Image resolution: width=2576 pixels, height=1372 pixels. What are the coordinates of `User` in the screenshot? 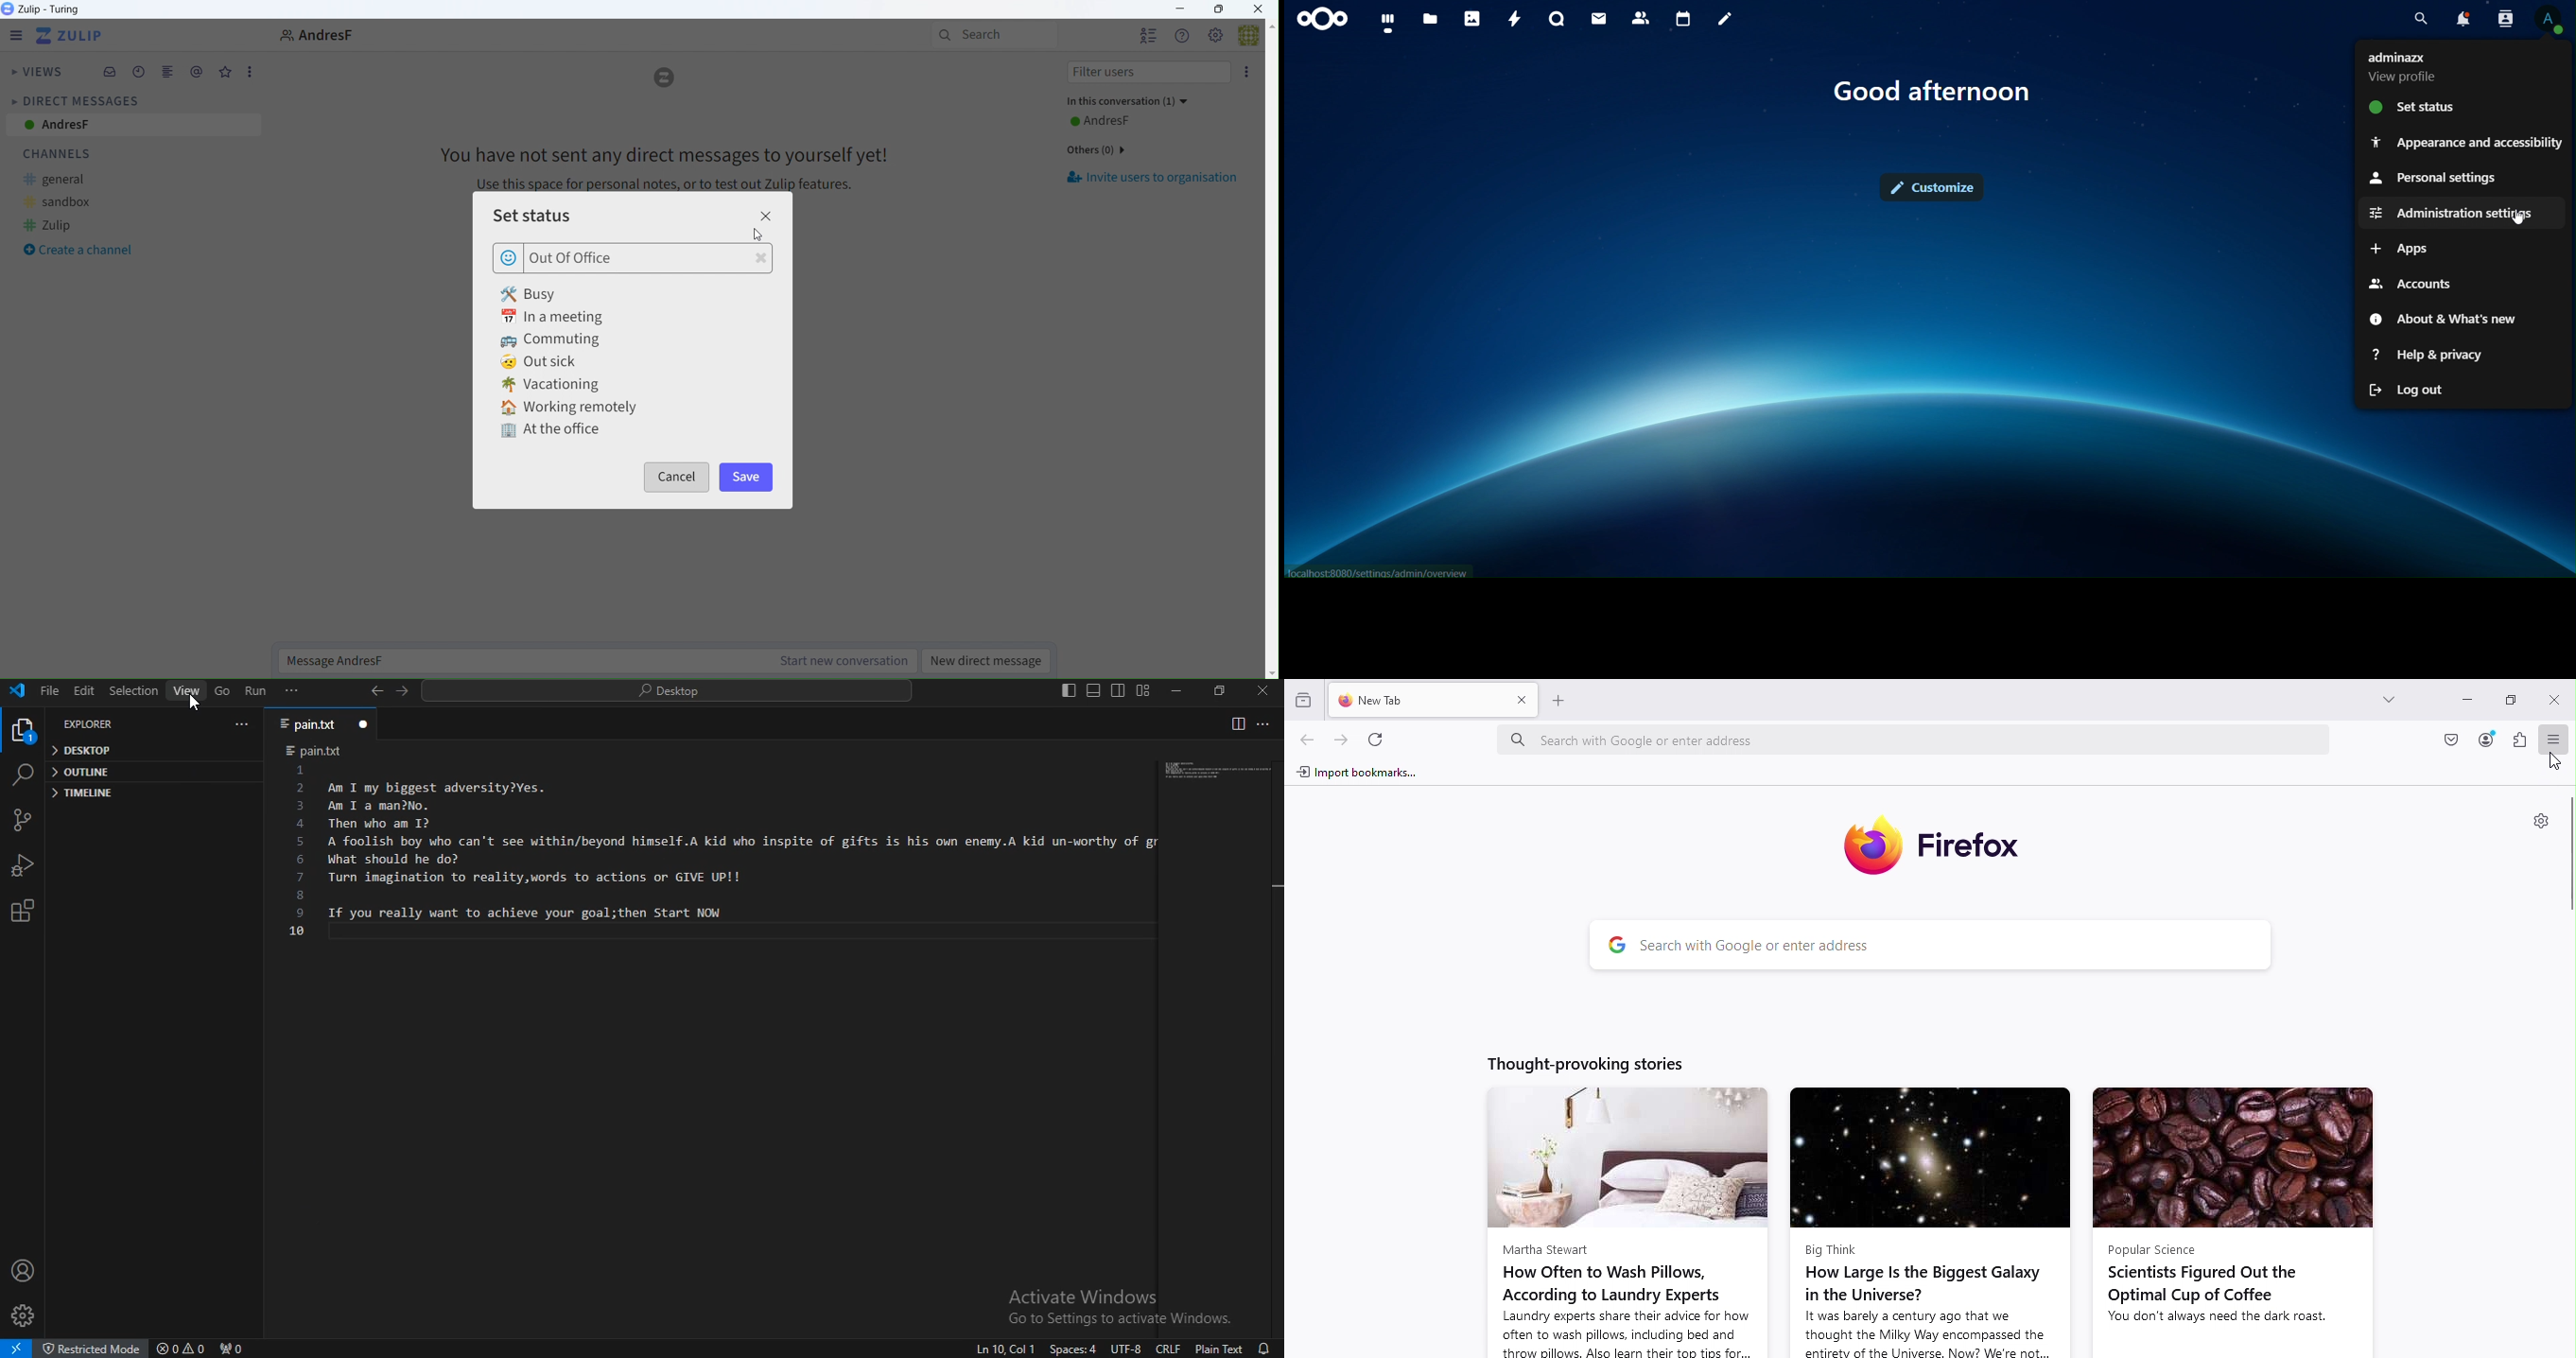 It's located at (311, 35).